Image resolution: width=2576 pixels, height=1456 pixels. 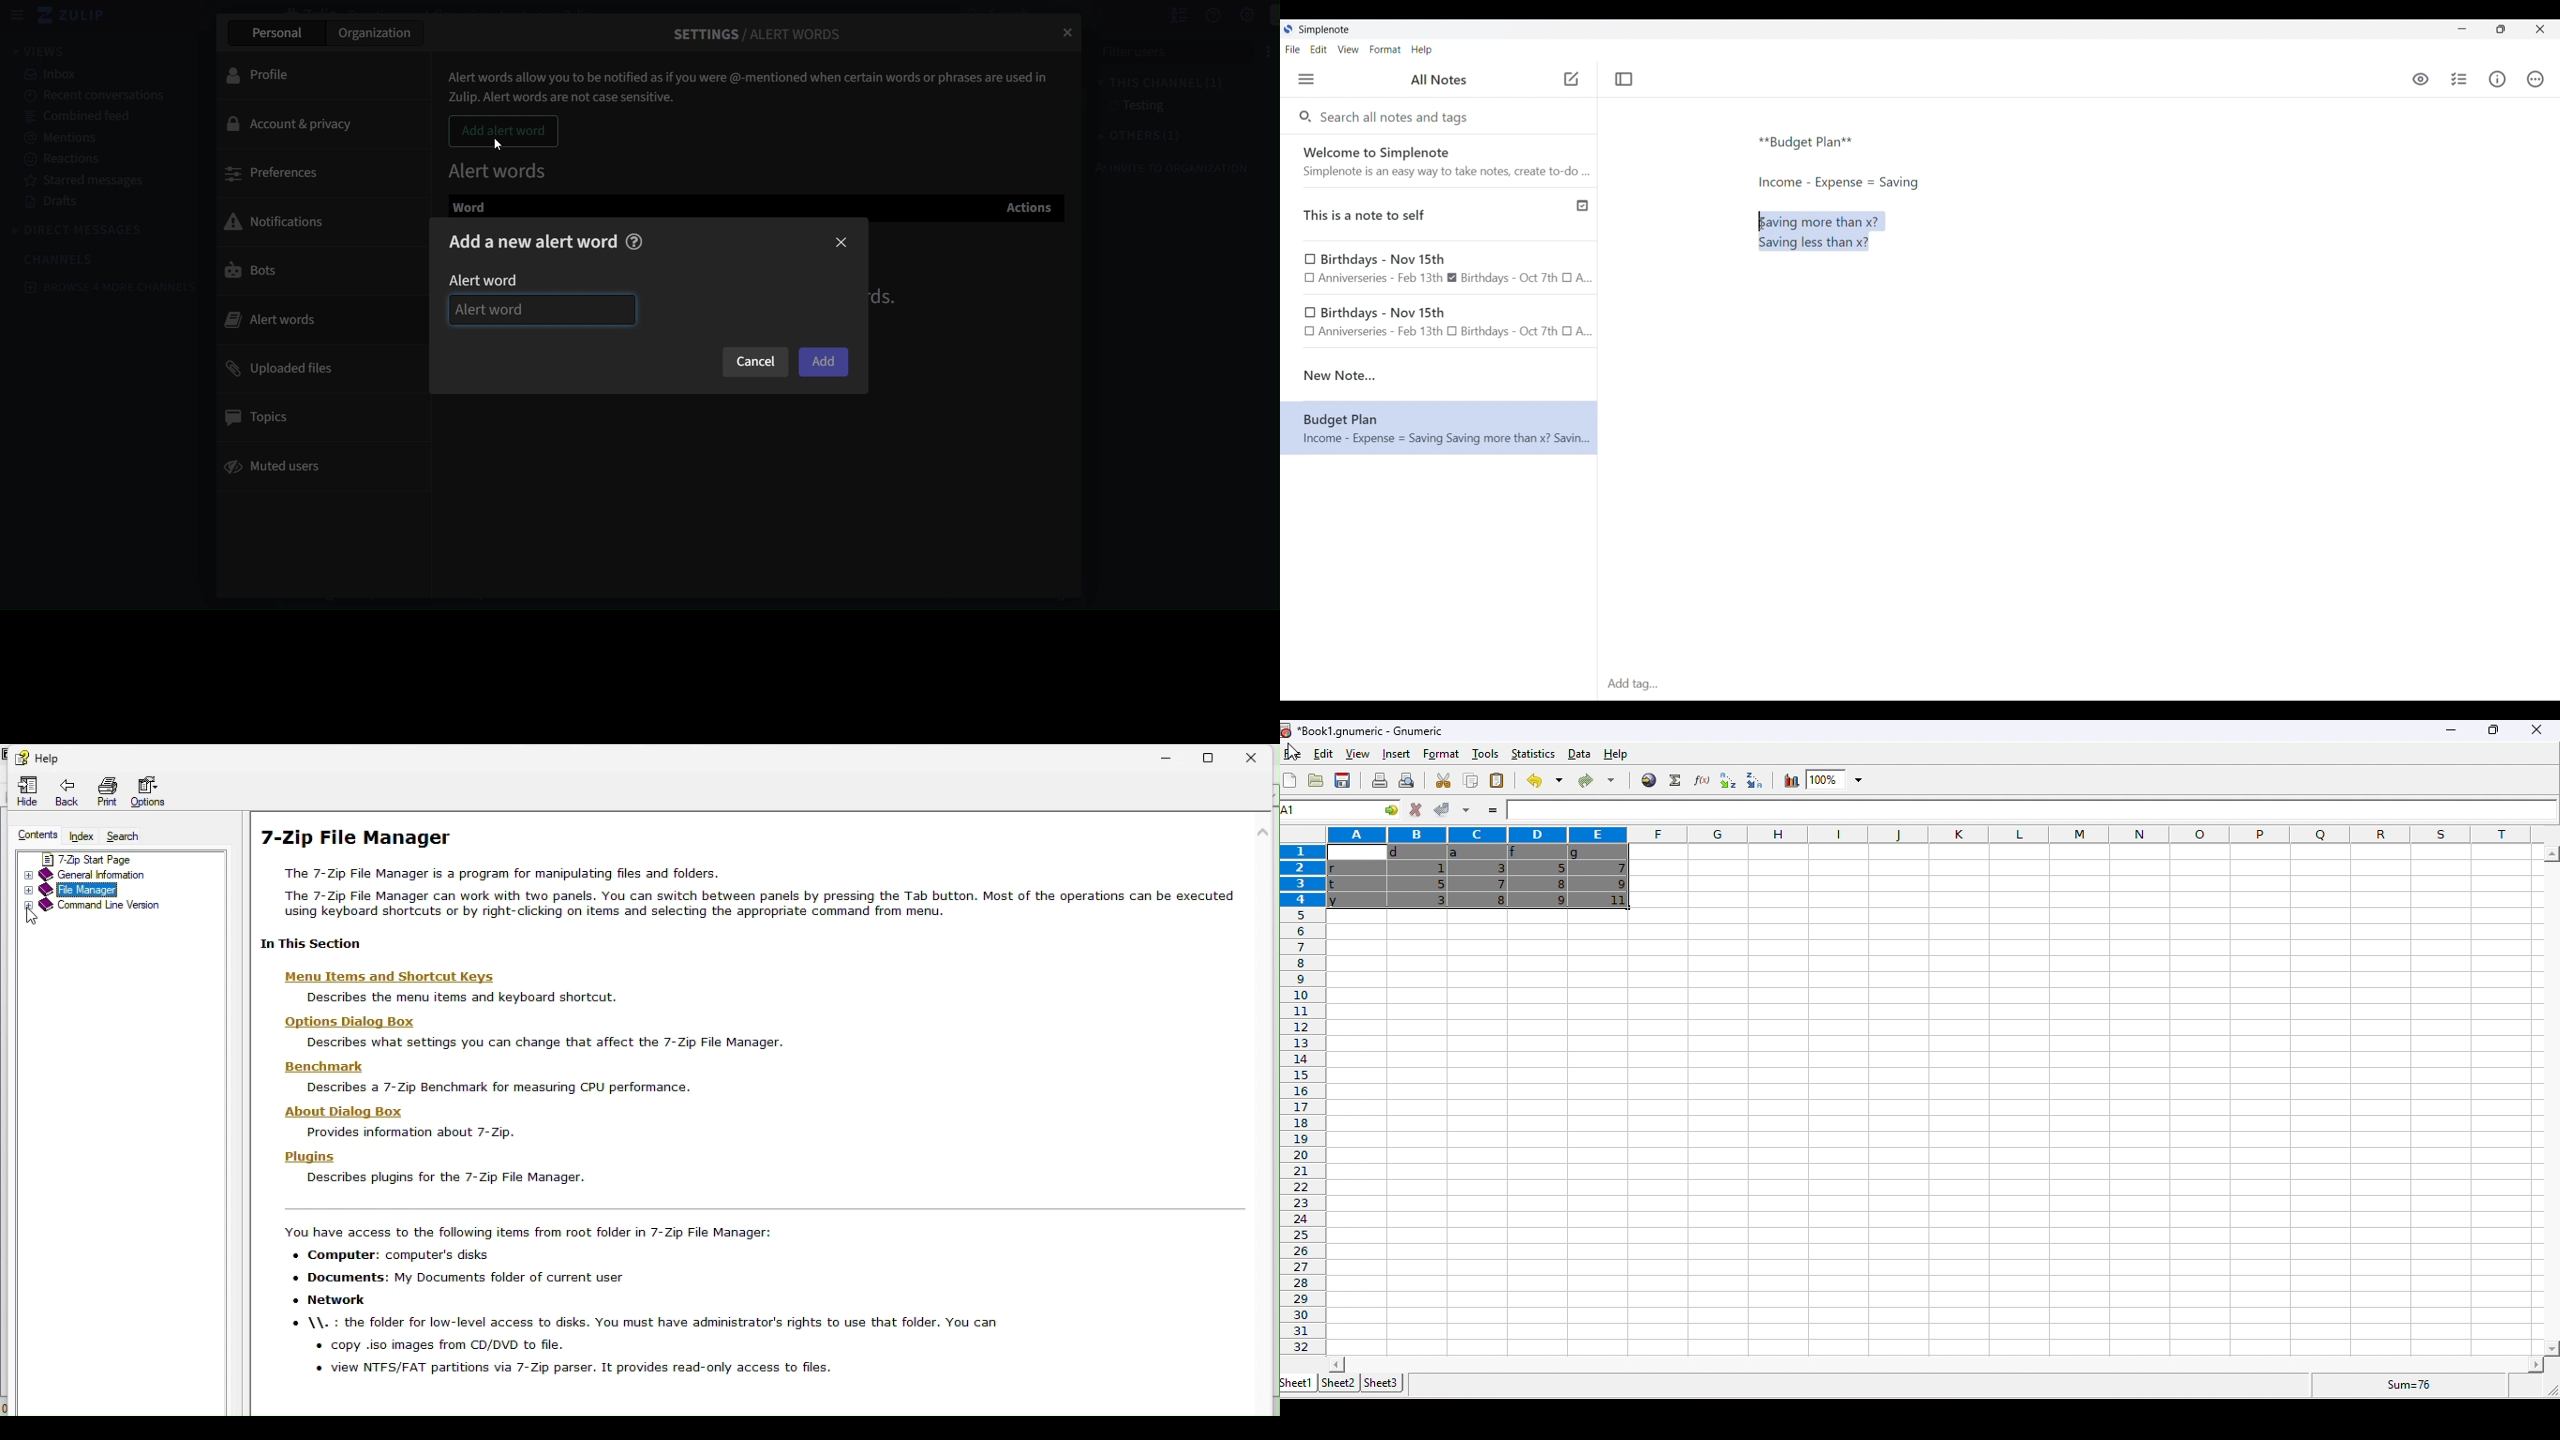 I want to click on undo, so click(x=1542, y=781).